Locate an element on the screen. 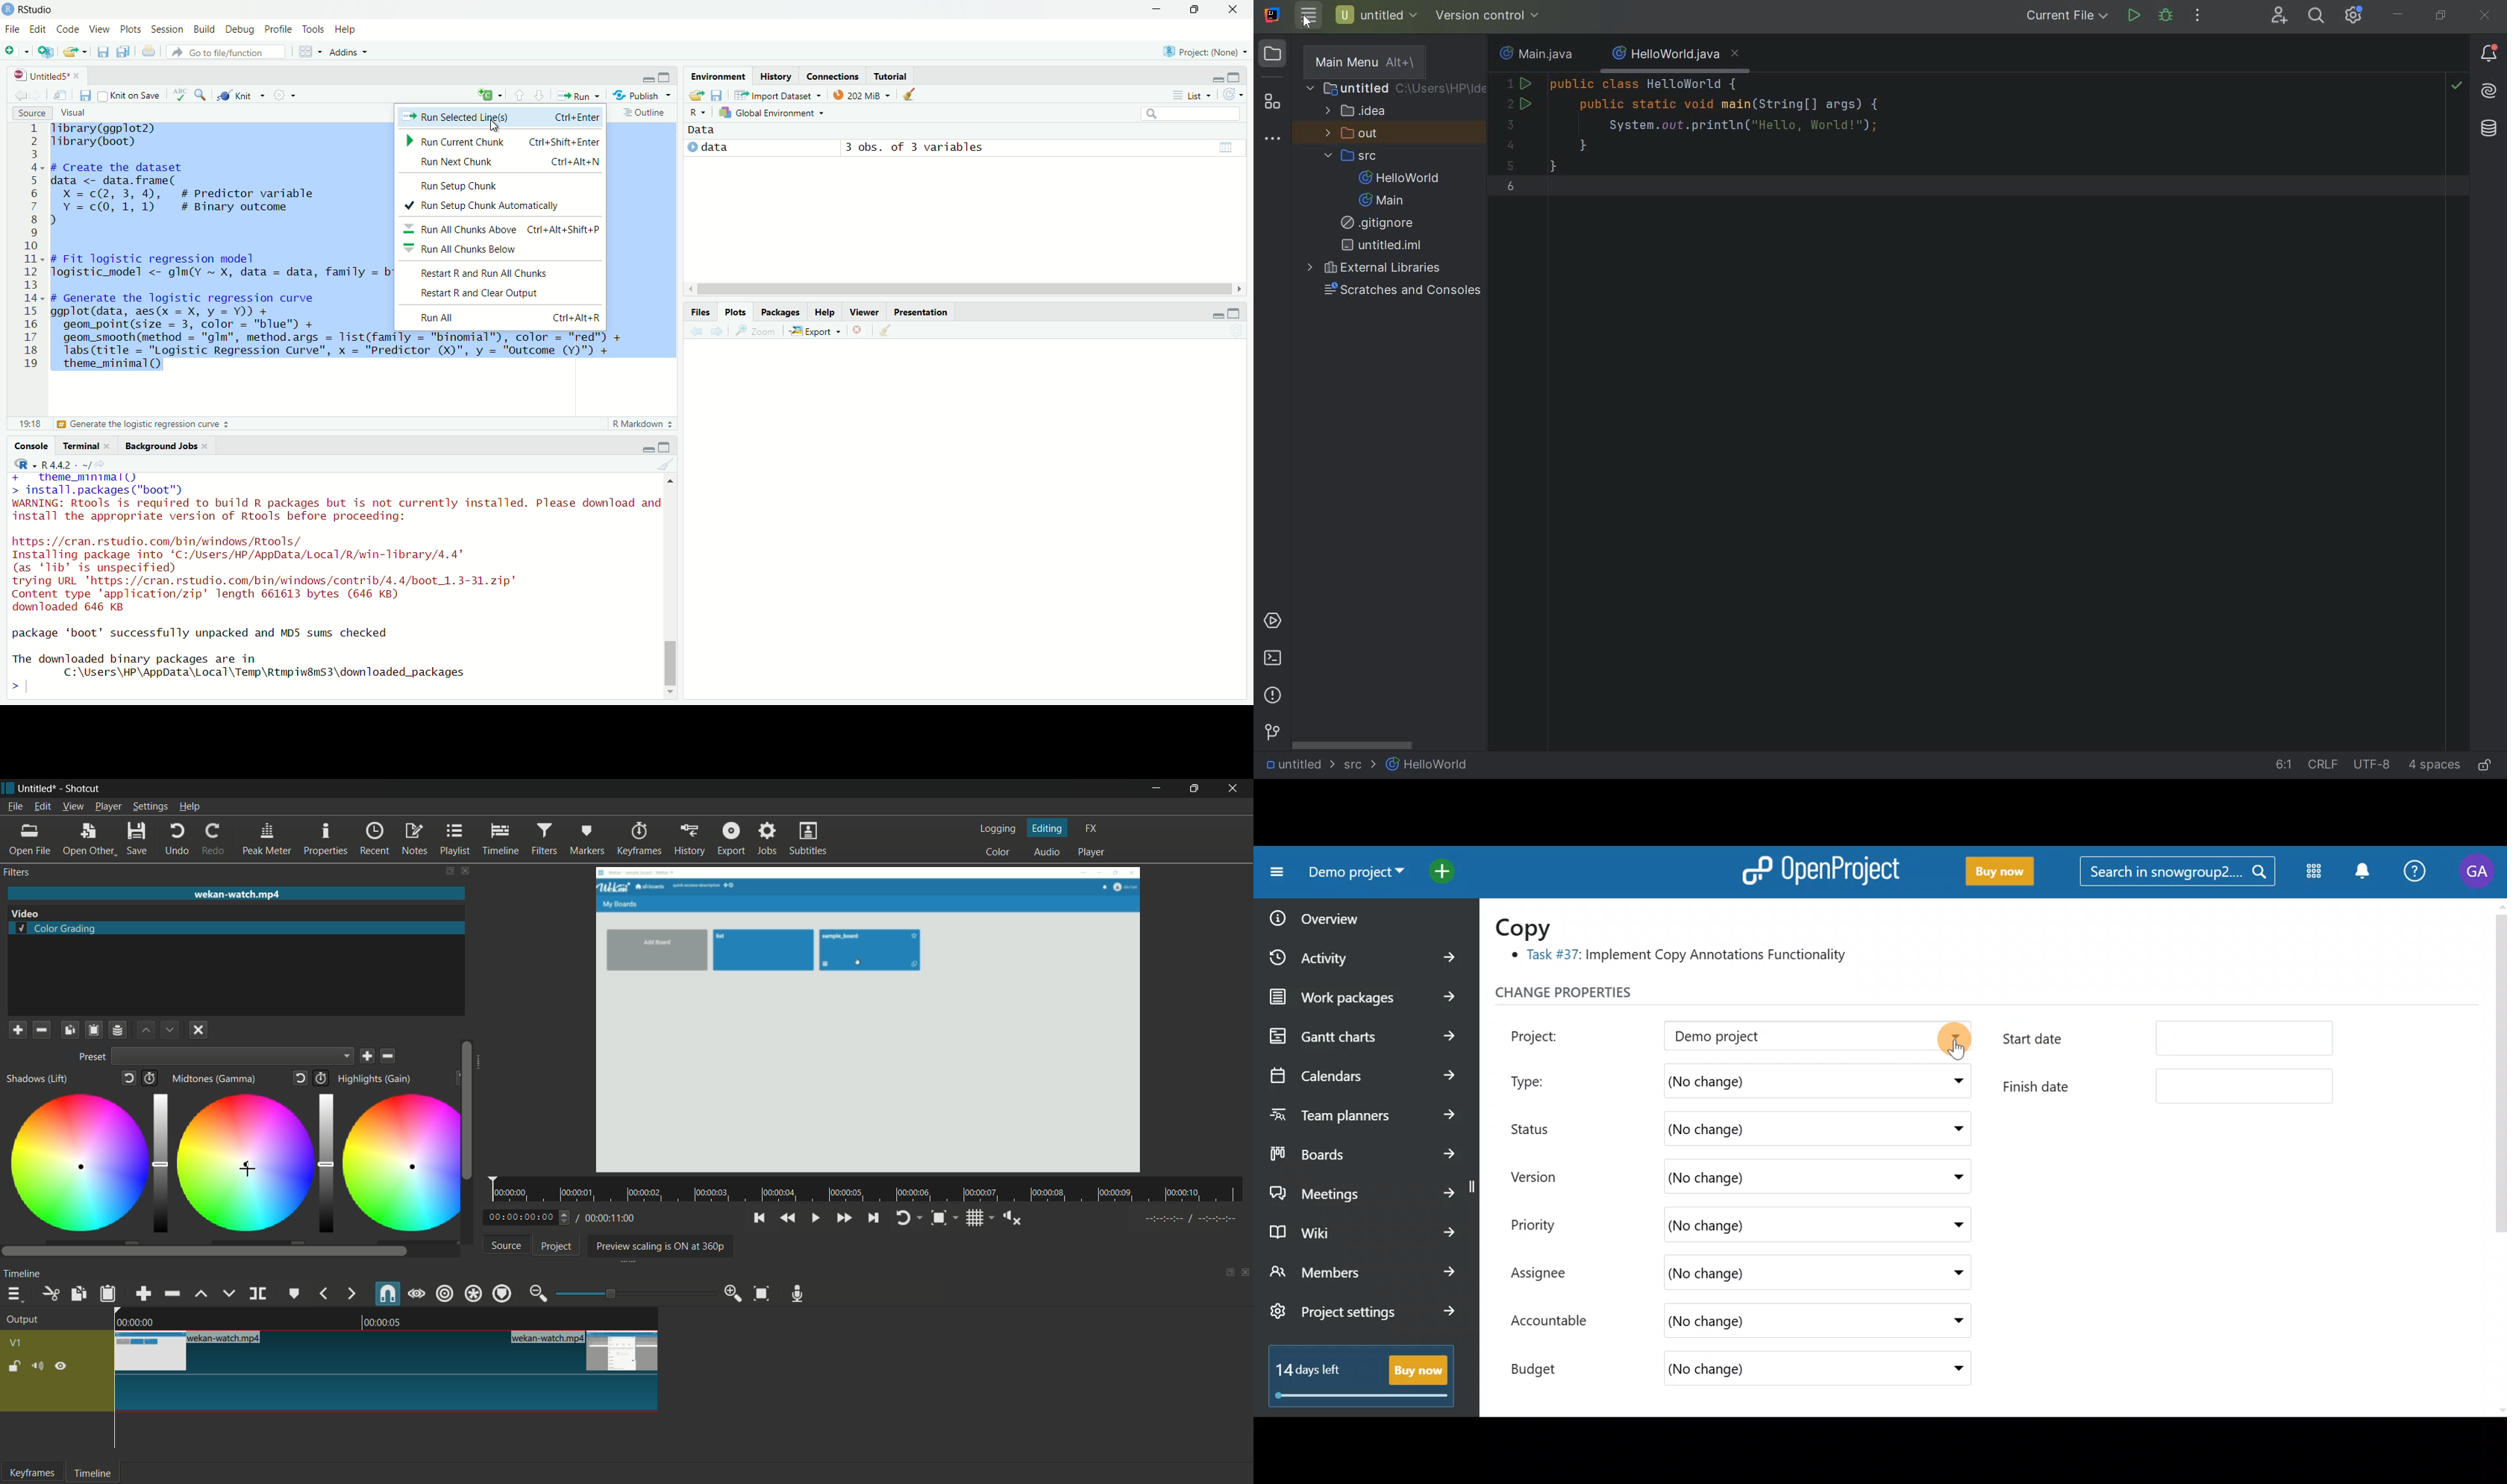  Clear all plots is located at coordinates (887, 330).